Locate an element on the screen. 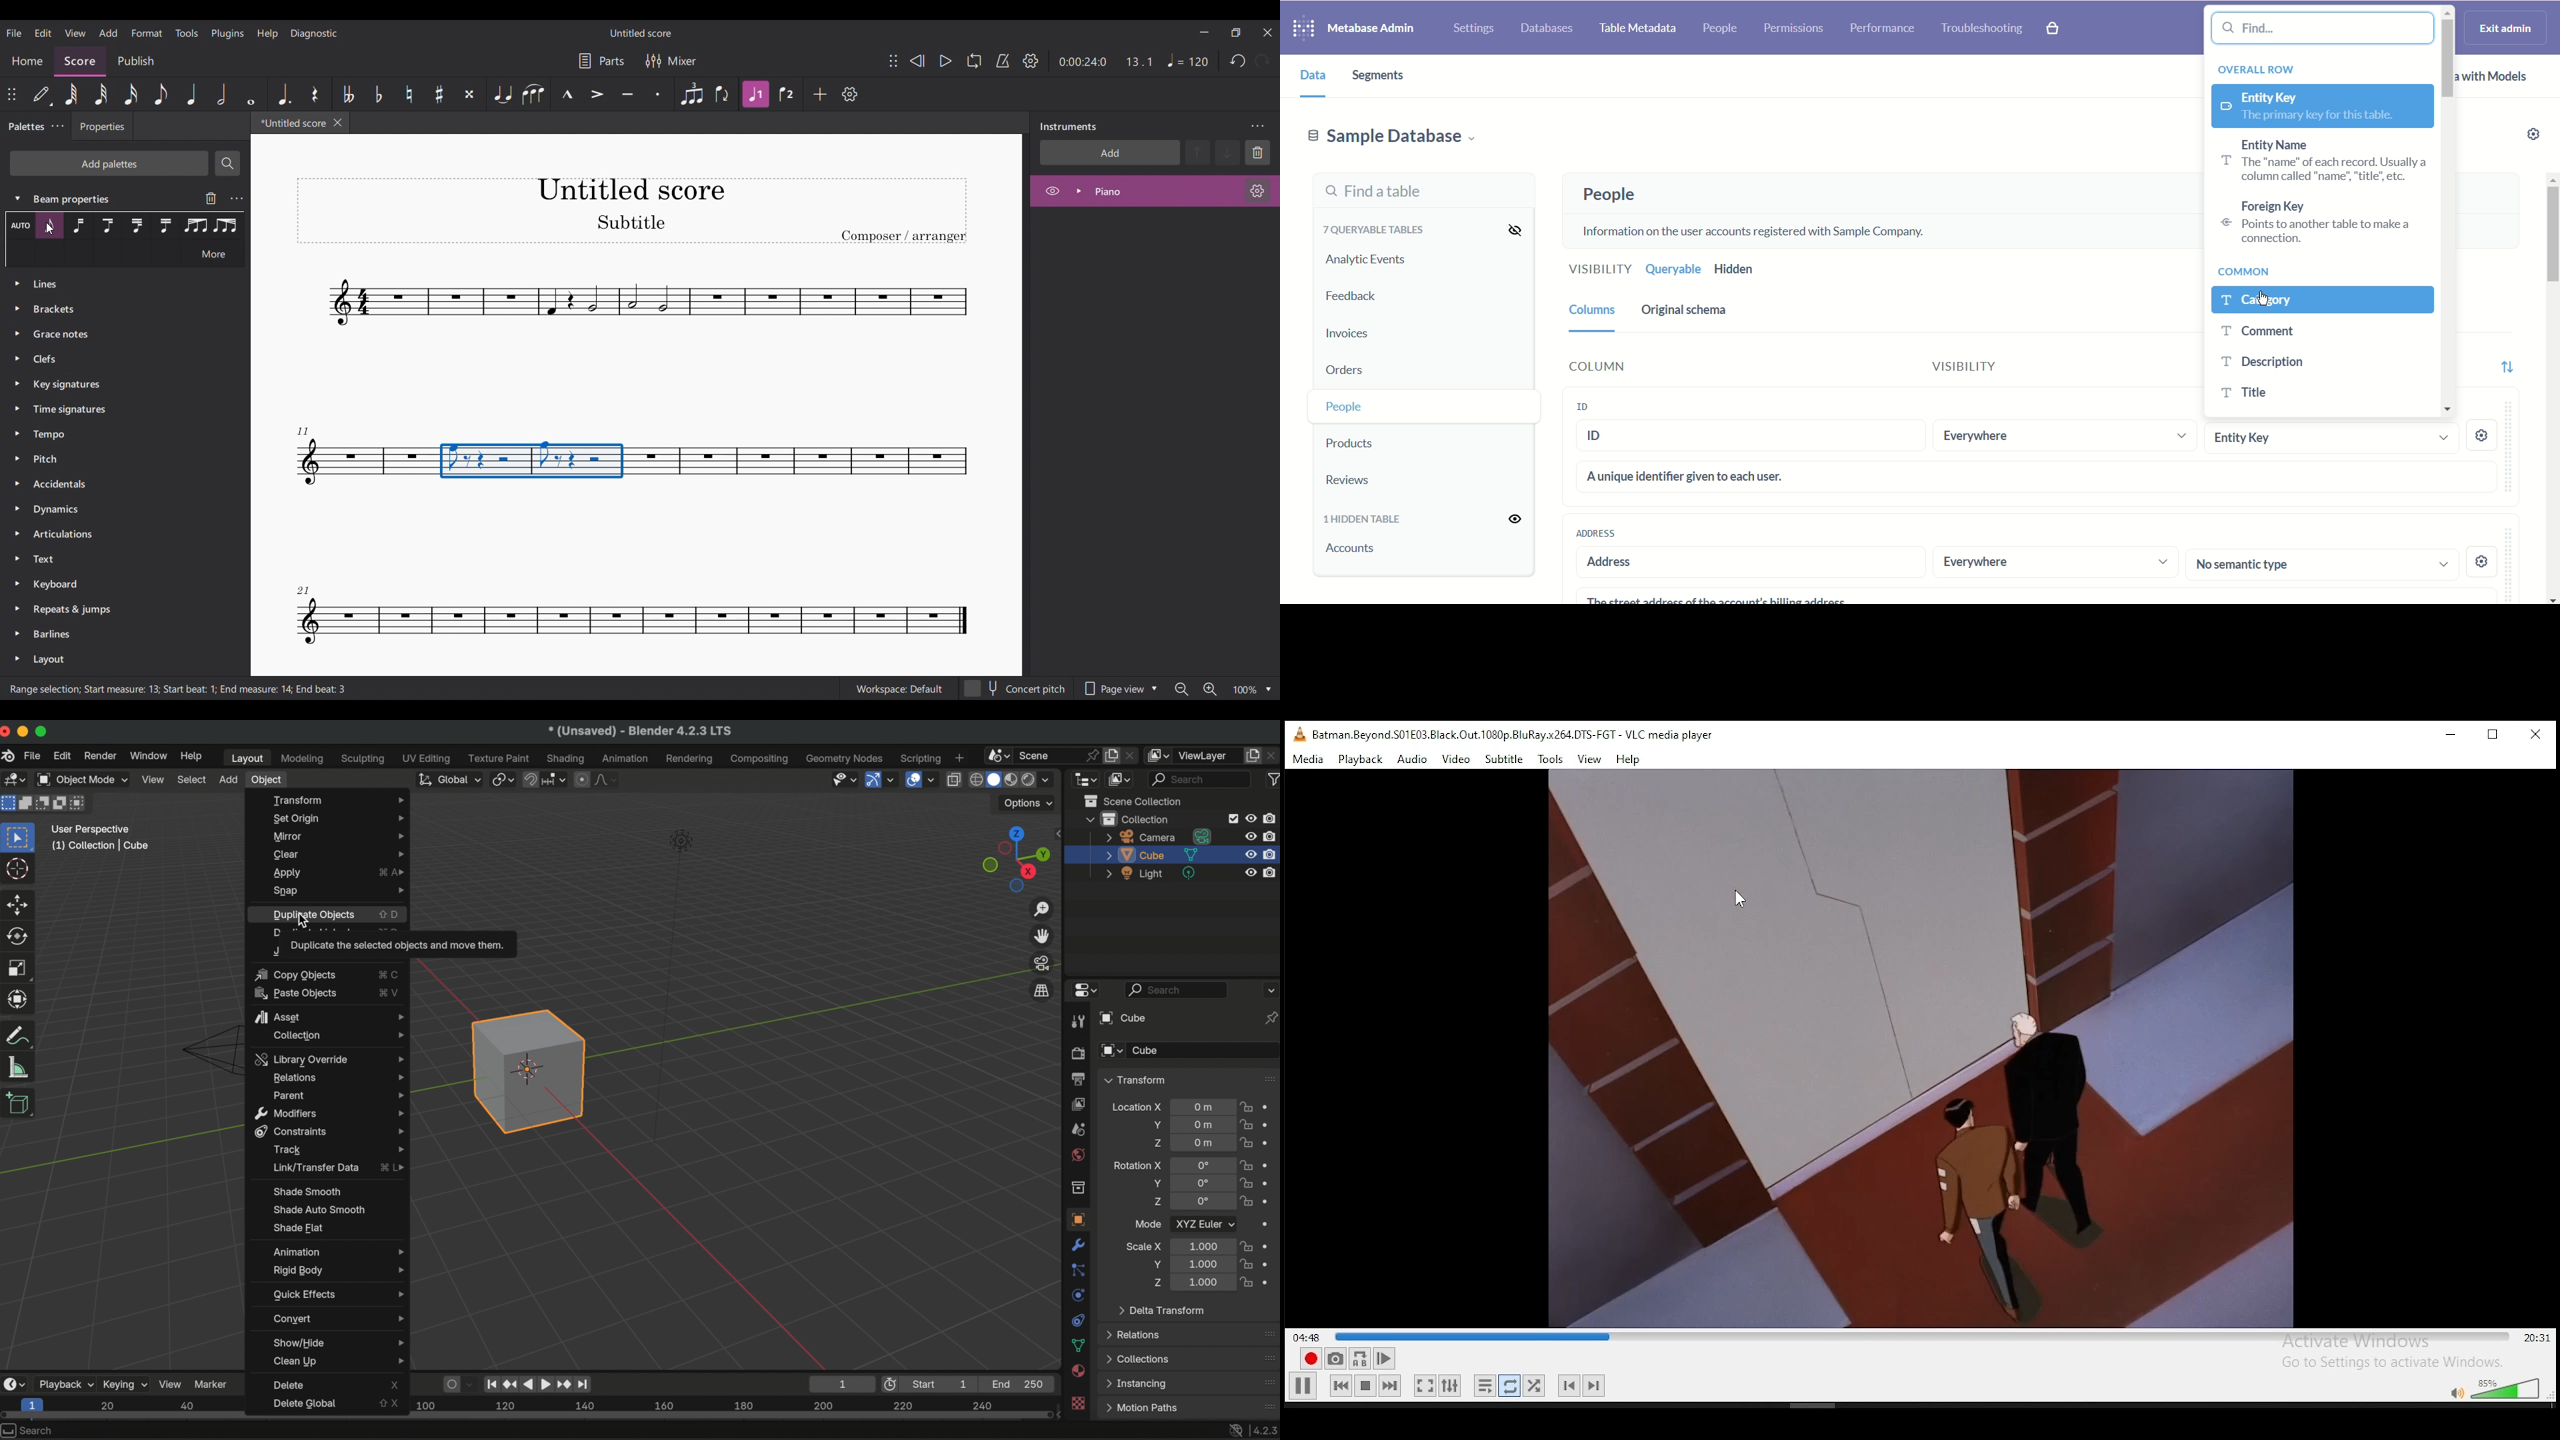  Next Track  is located at coordinates (1597, 1385).